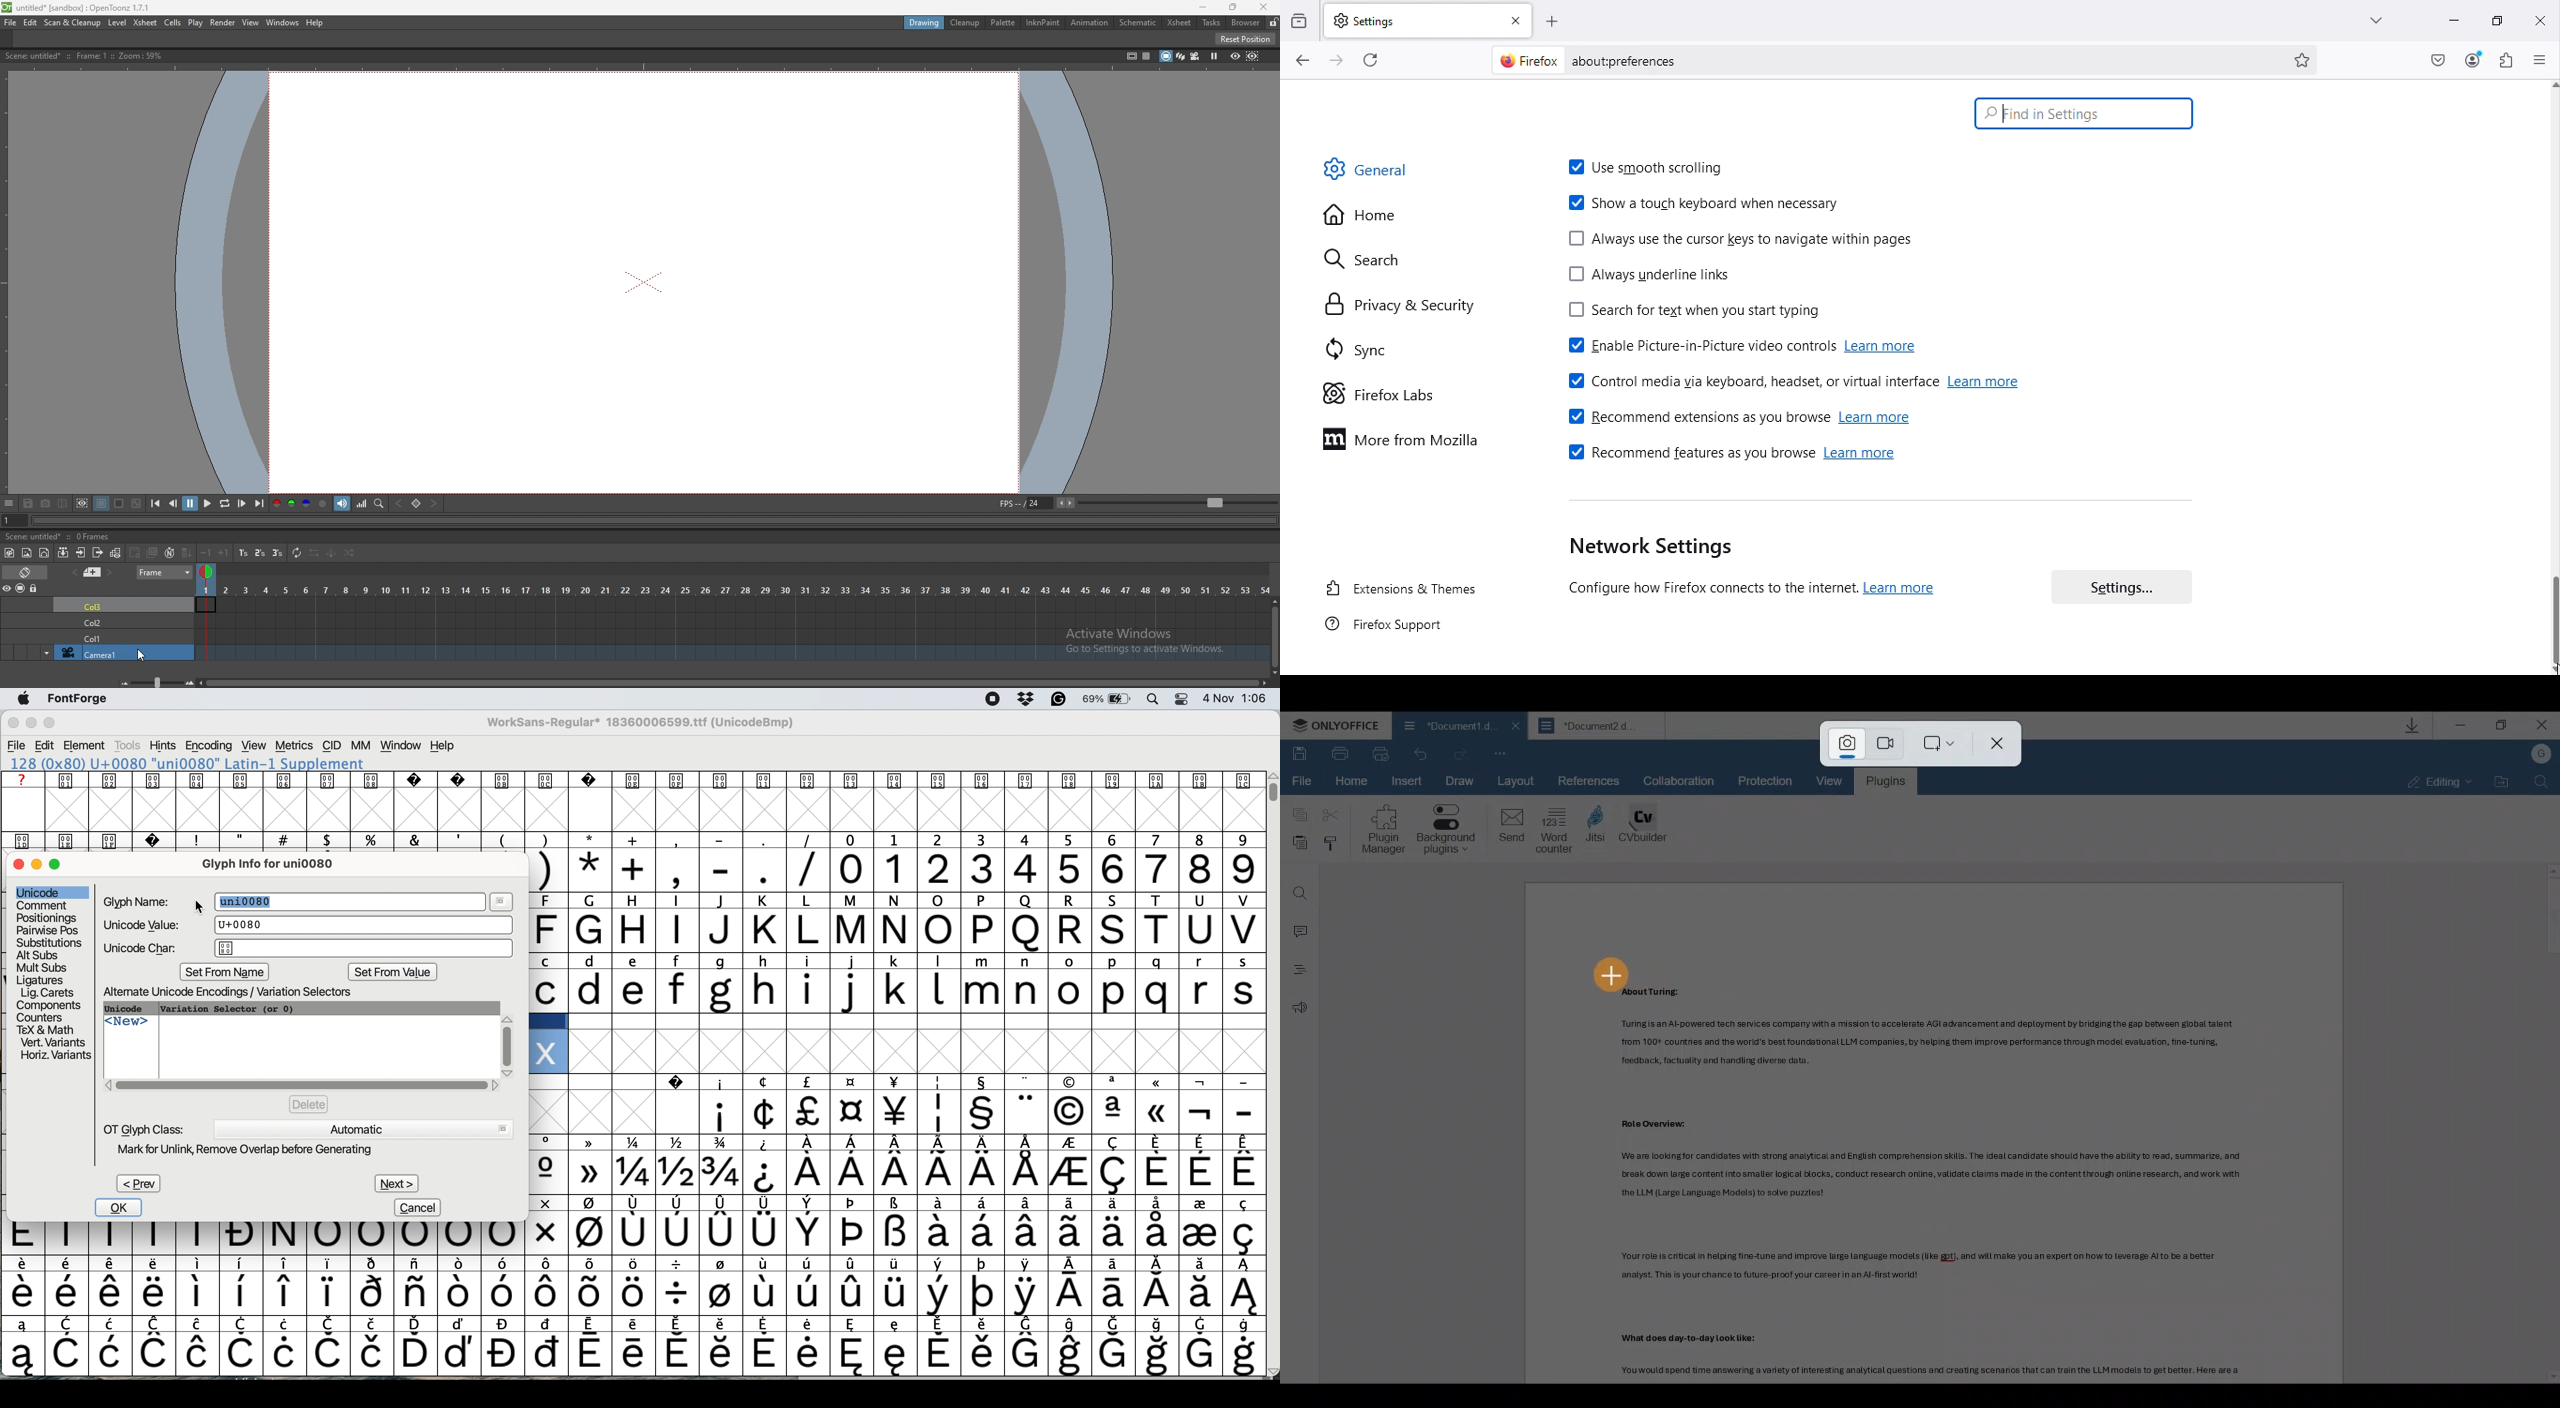 Image resolution: width=2576 pixels, height=1428 pixels. I want to click on Document2 d..., so click(1598, 728).